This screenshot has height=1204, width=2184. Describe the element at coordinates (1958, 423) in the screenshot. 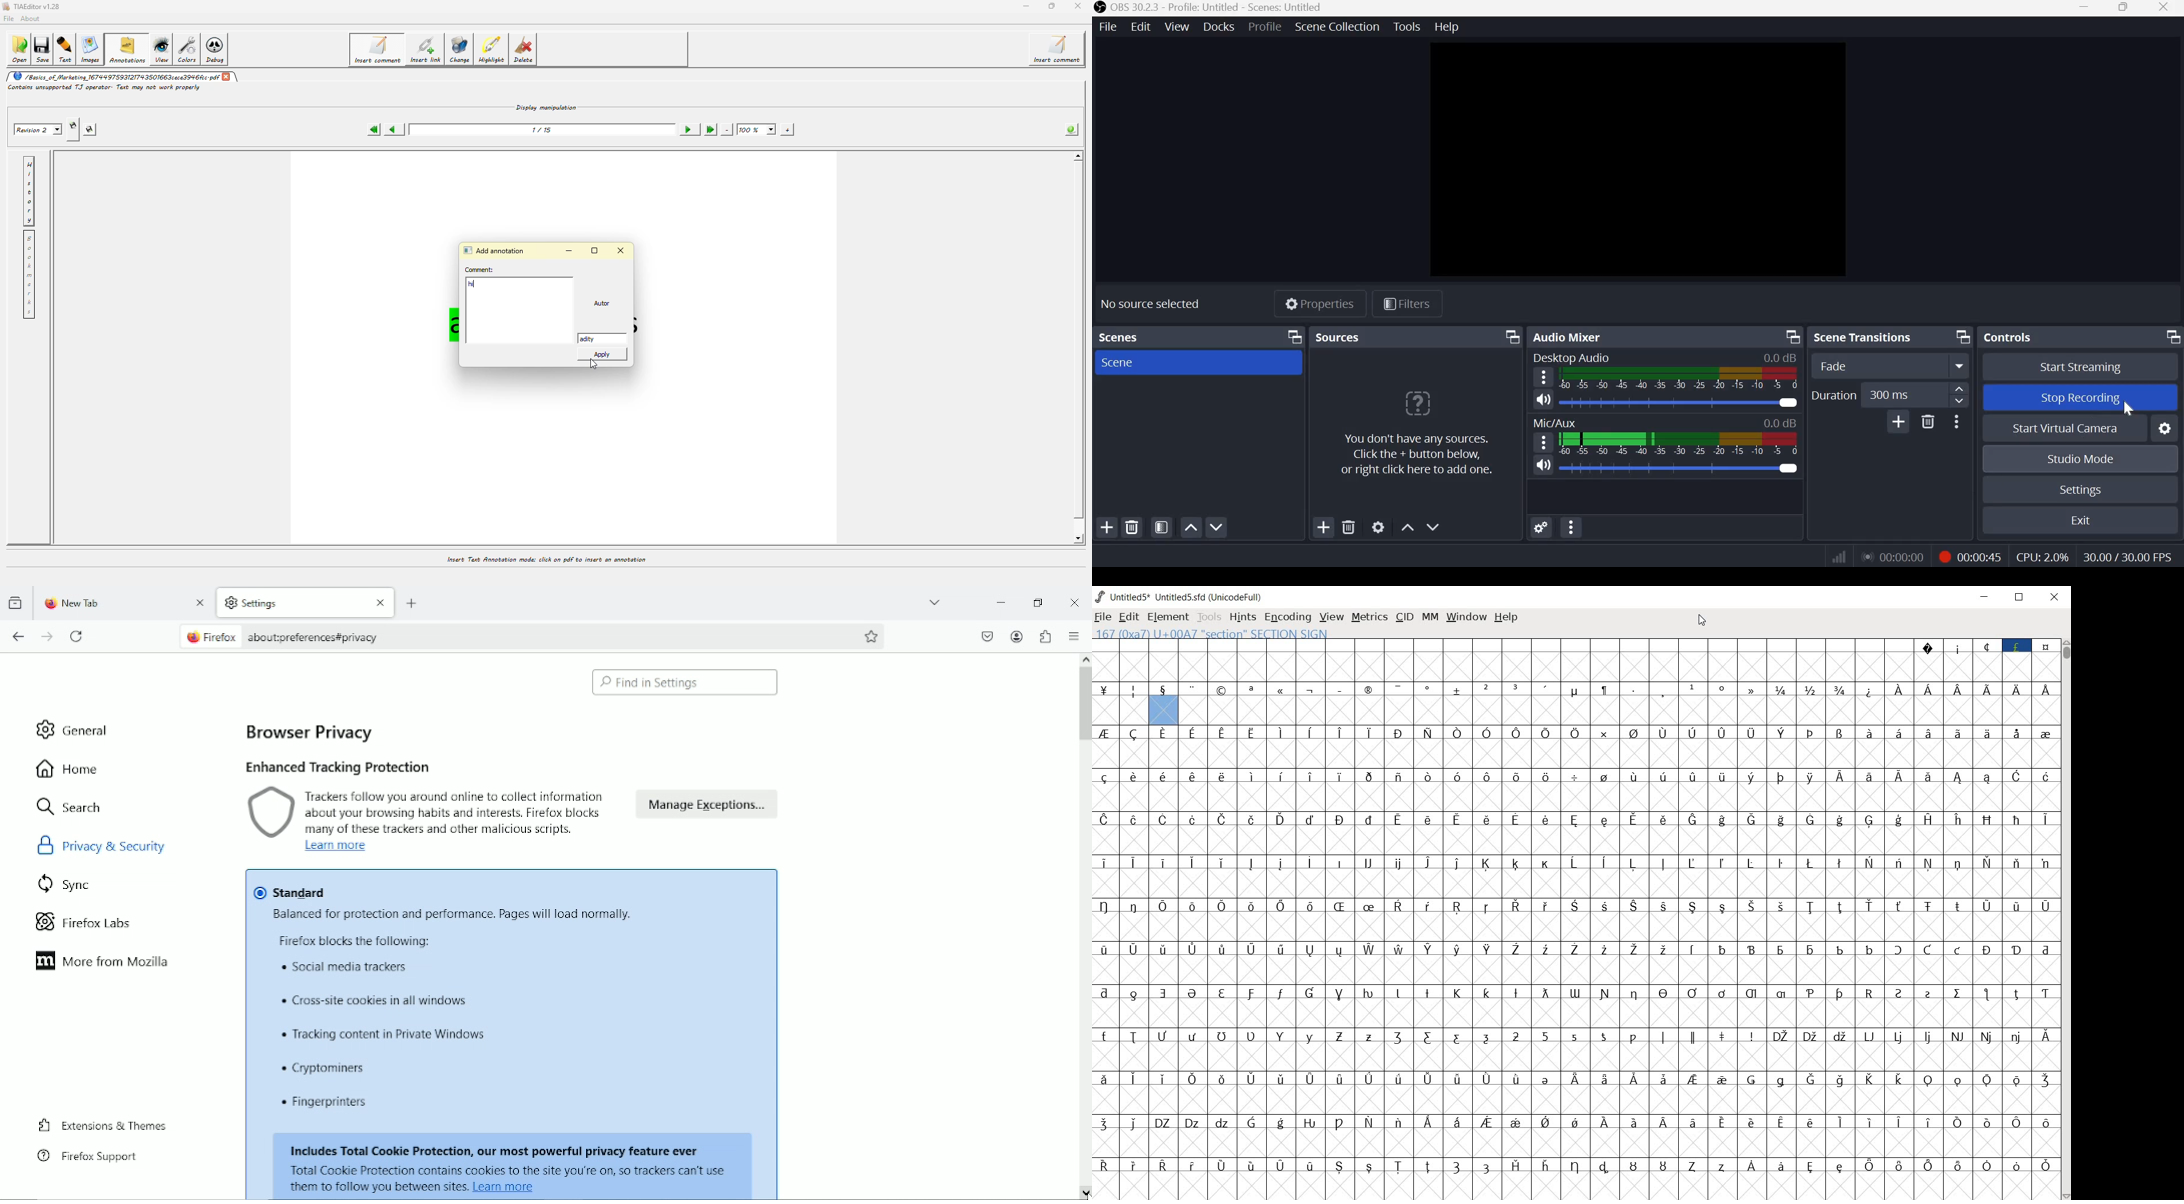

I see `More options` at that location.